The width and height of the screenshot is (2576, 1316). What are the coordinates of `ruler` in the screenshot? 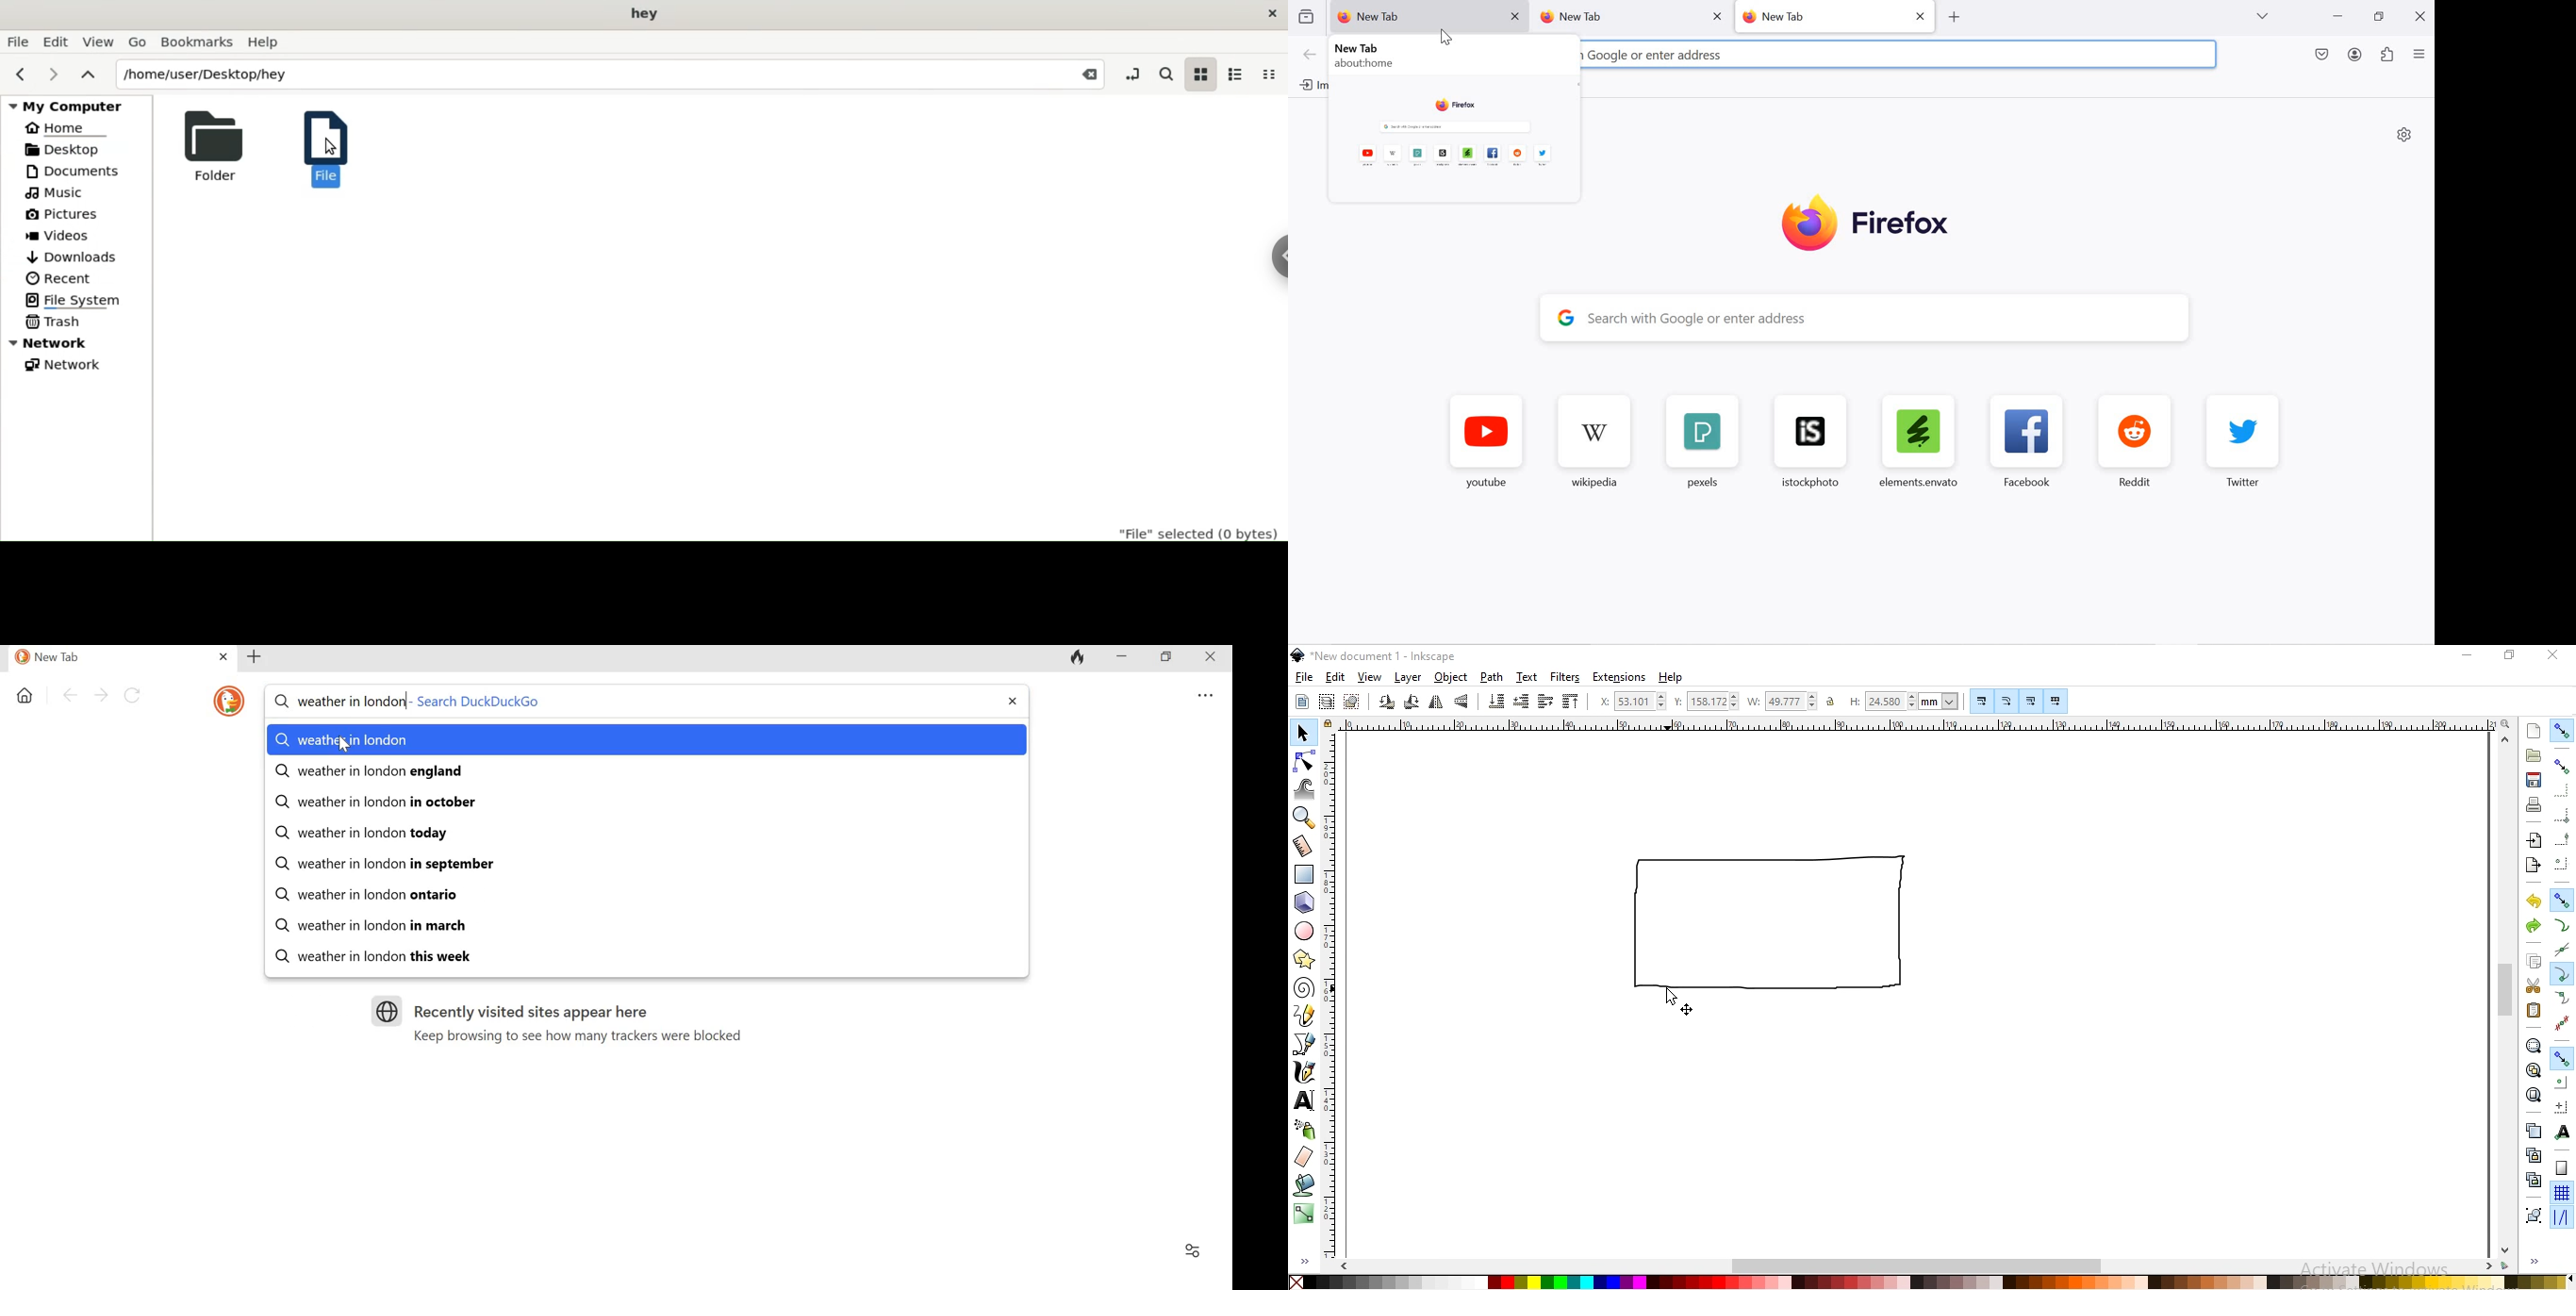 It's located at (1335, 1000).